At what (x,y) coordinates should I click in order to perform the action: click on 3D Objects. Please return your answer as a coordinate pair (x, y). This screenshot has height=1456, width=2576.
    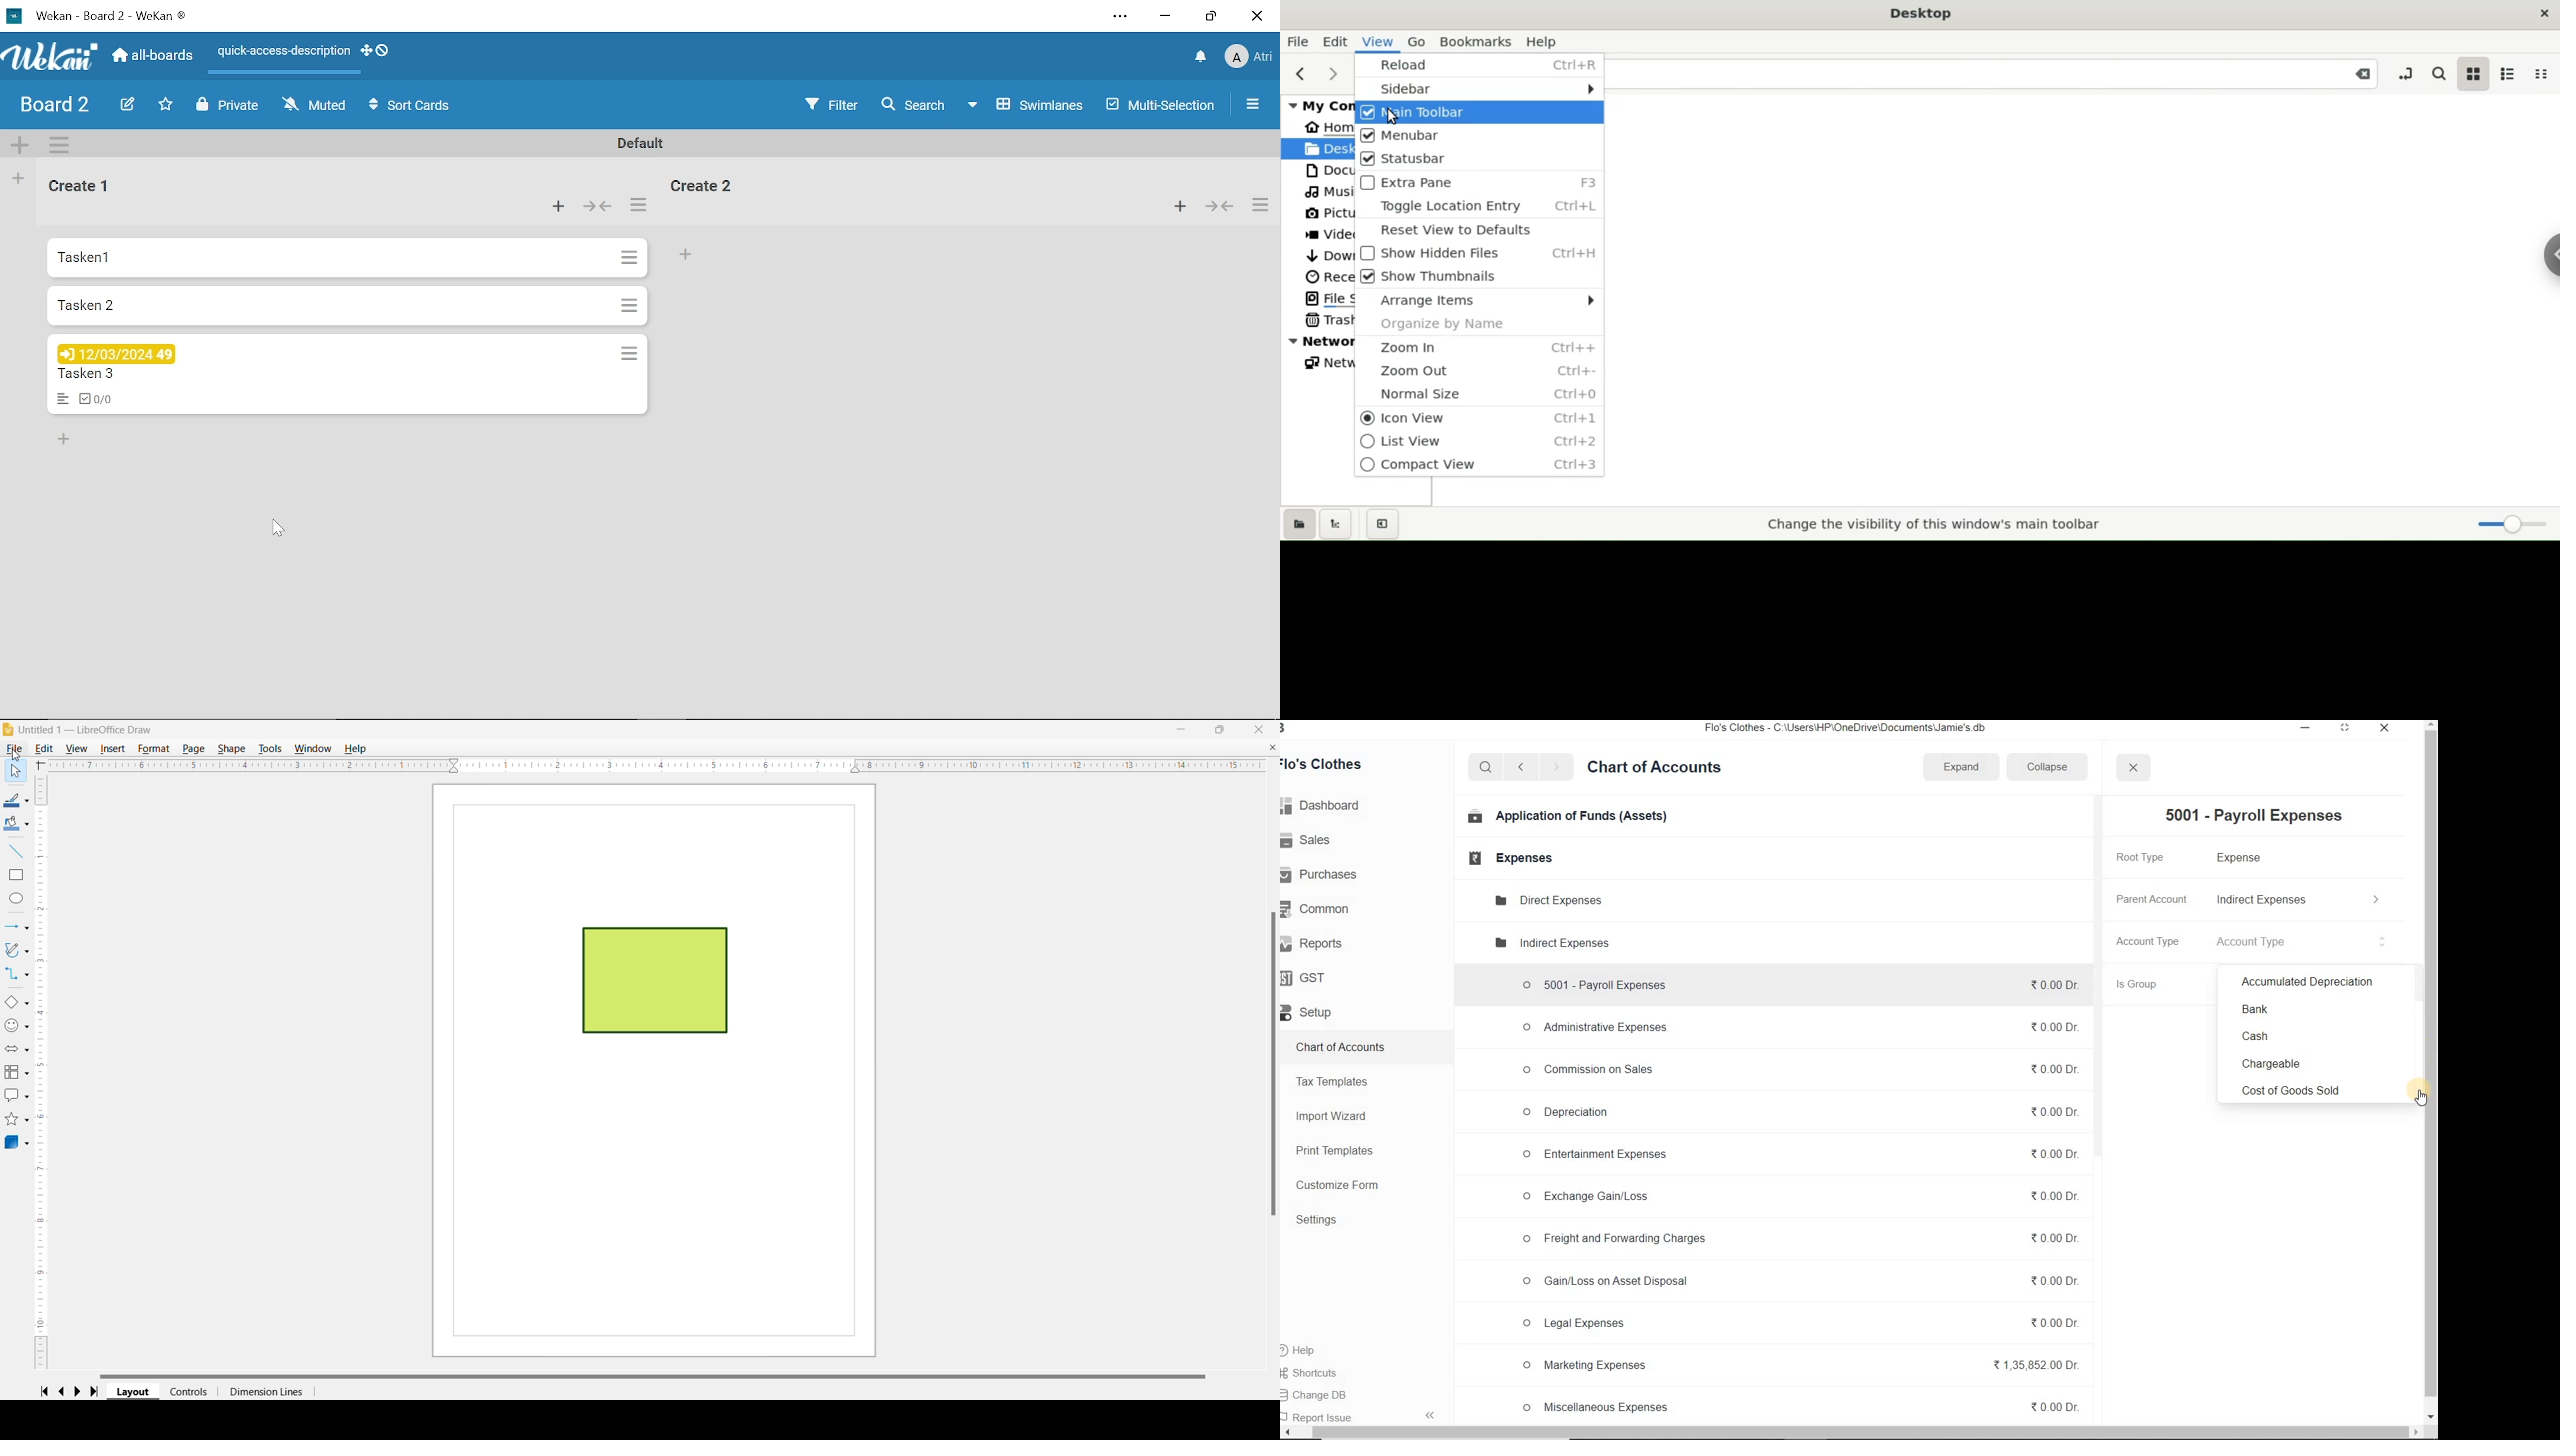
    Looking at the image, I should click on (16, 1143).